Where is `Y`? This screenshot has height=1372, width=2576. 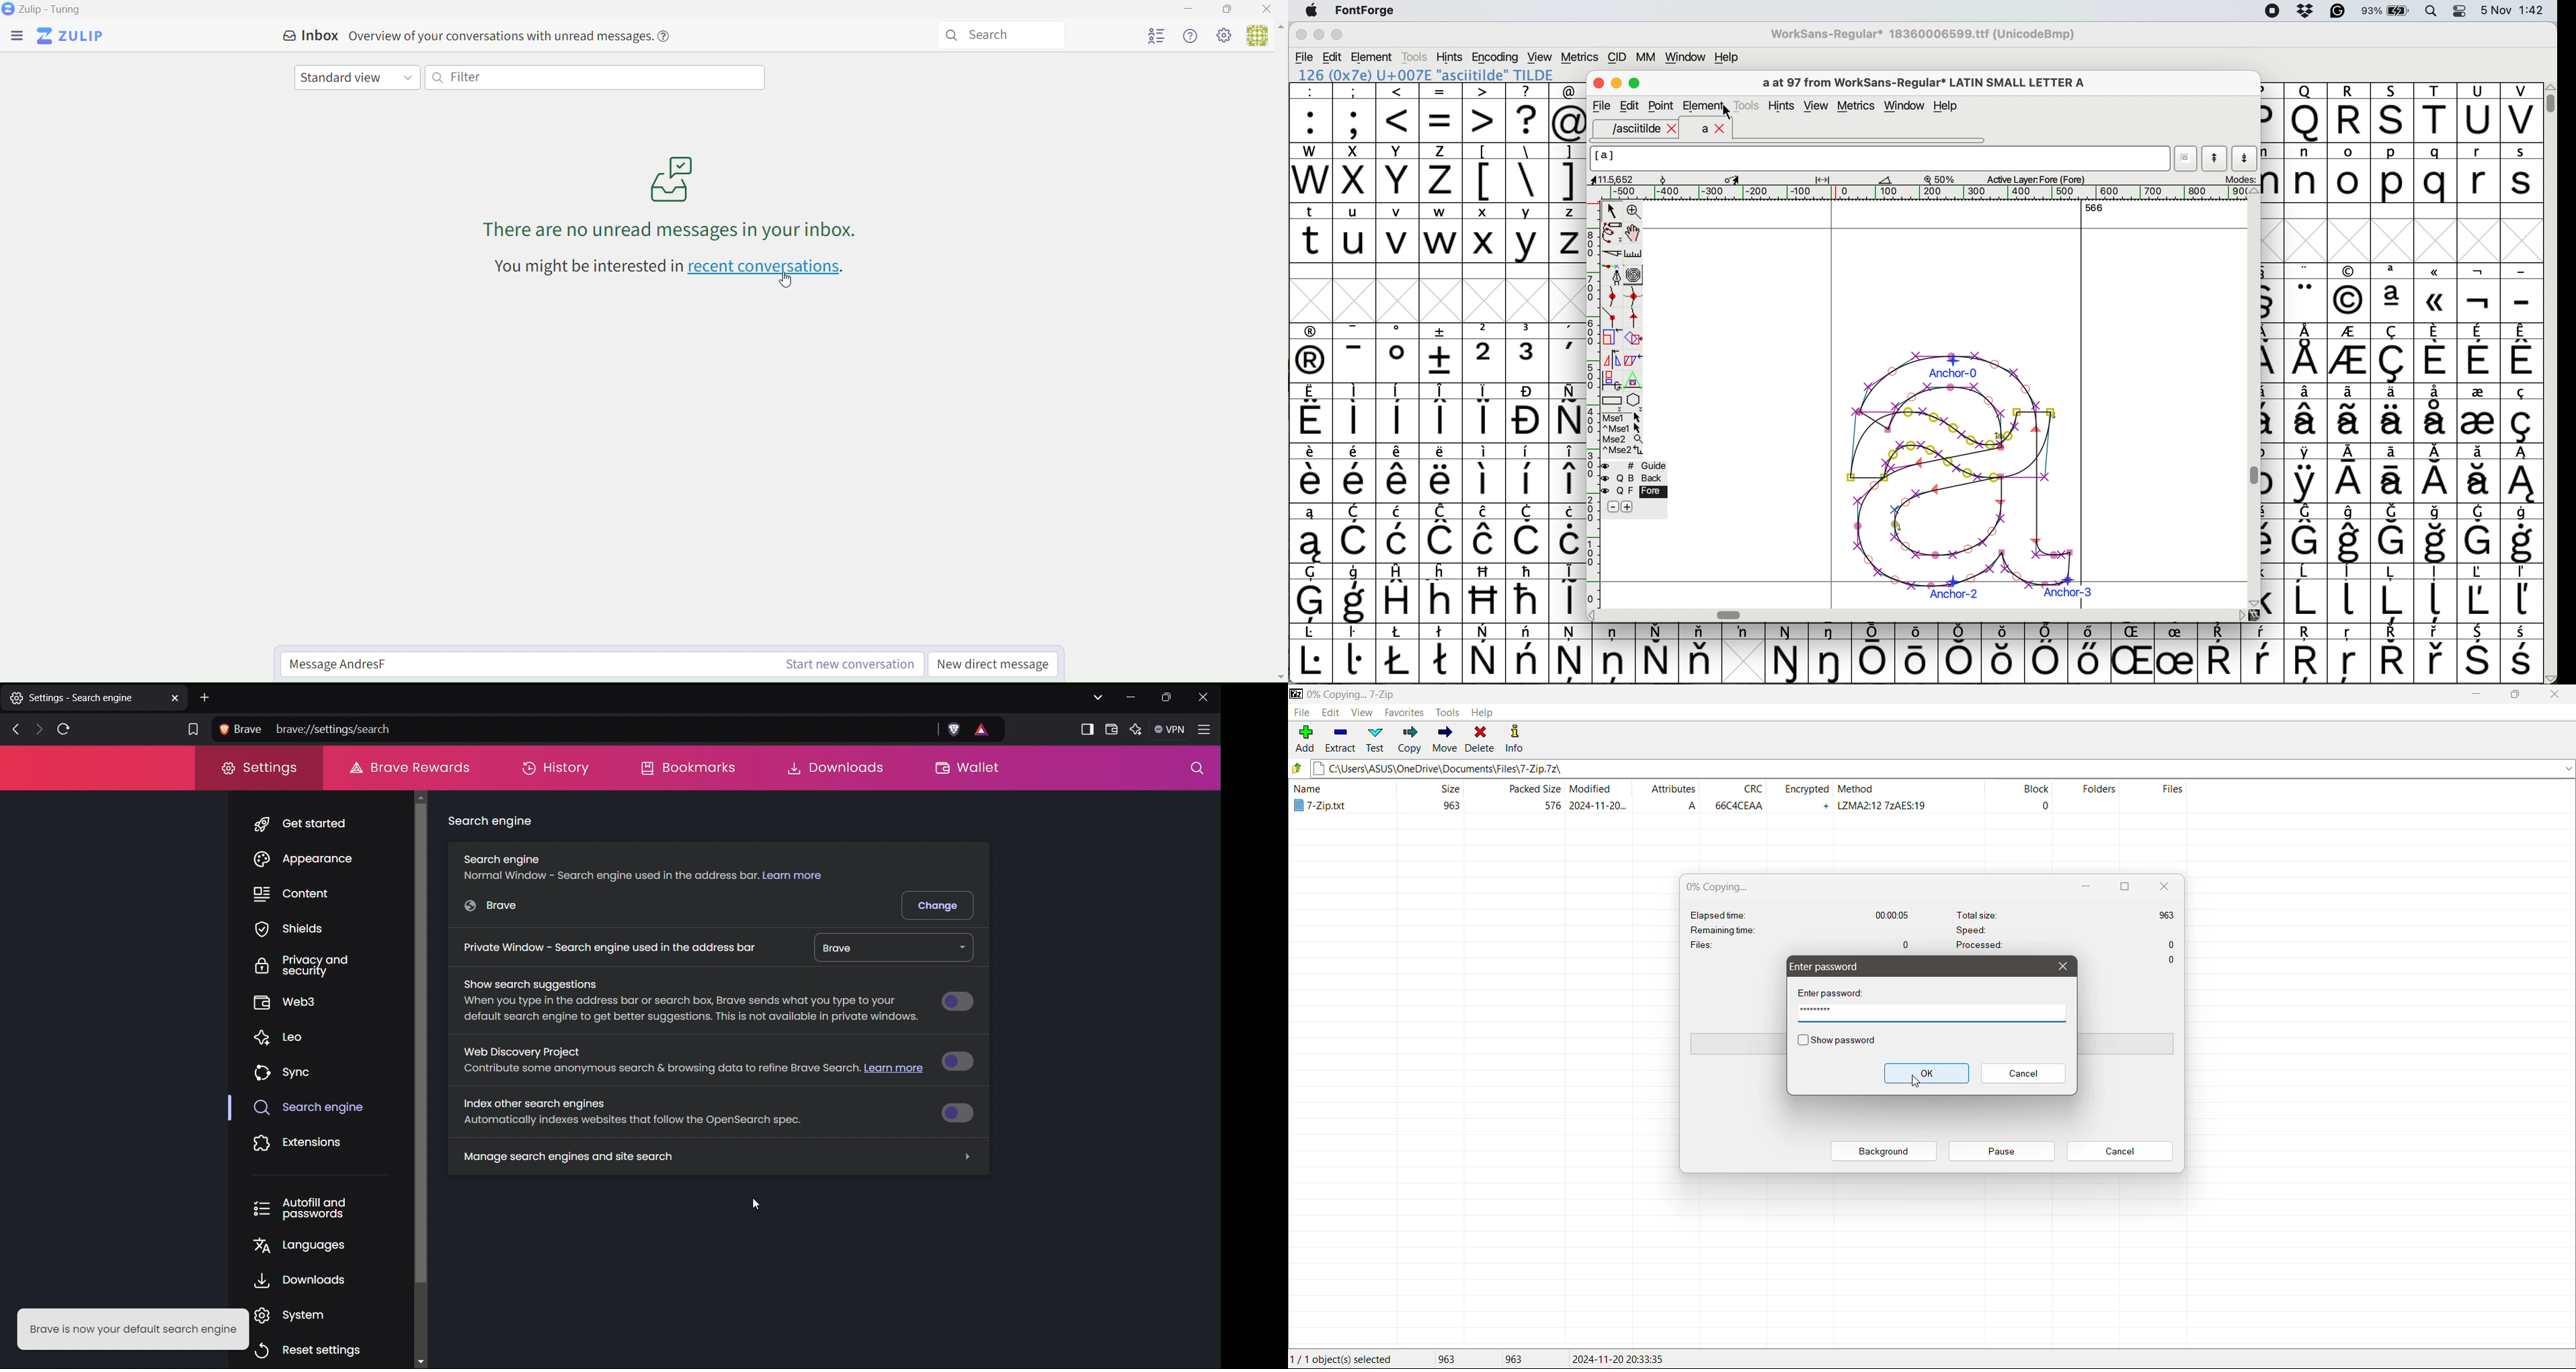
Y is located at coordinates (1399, 173).